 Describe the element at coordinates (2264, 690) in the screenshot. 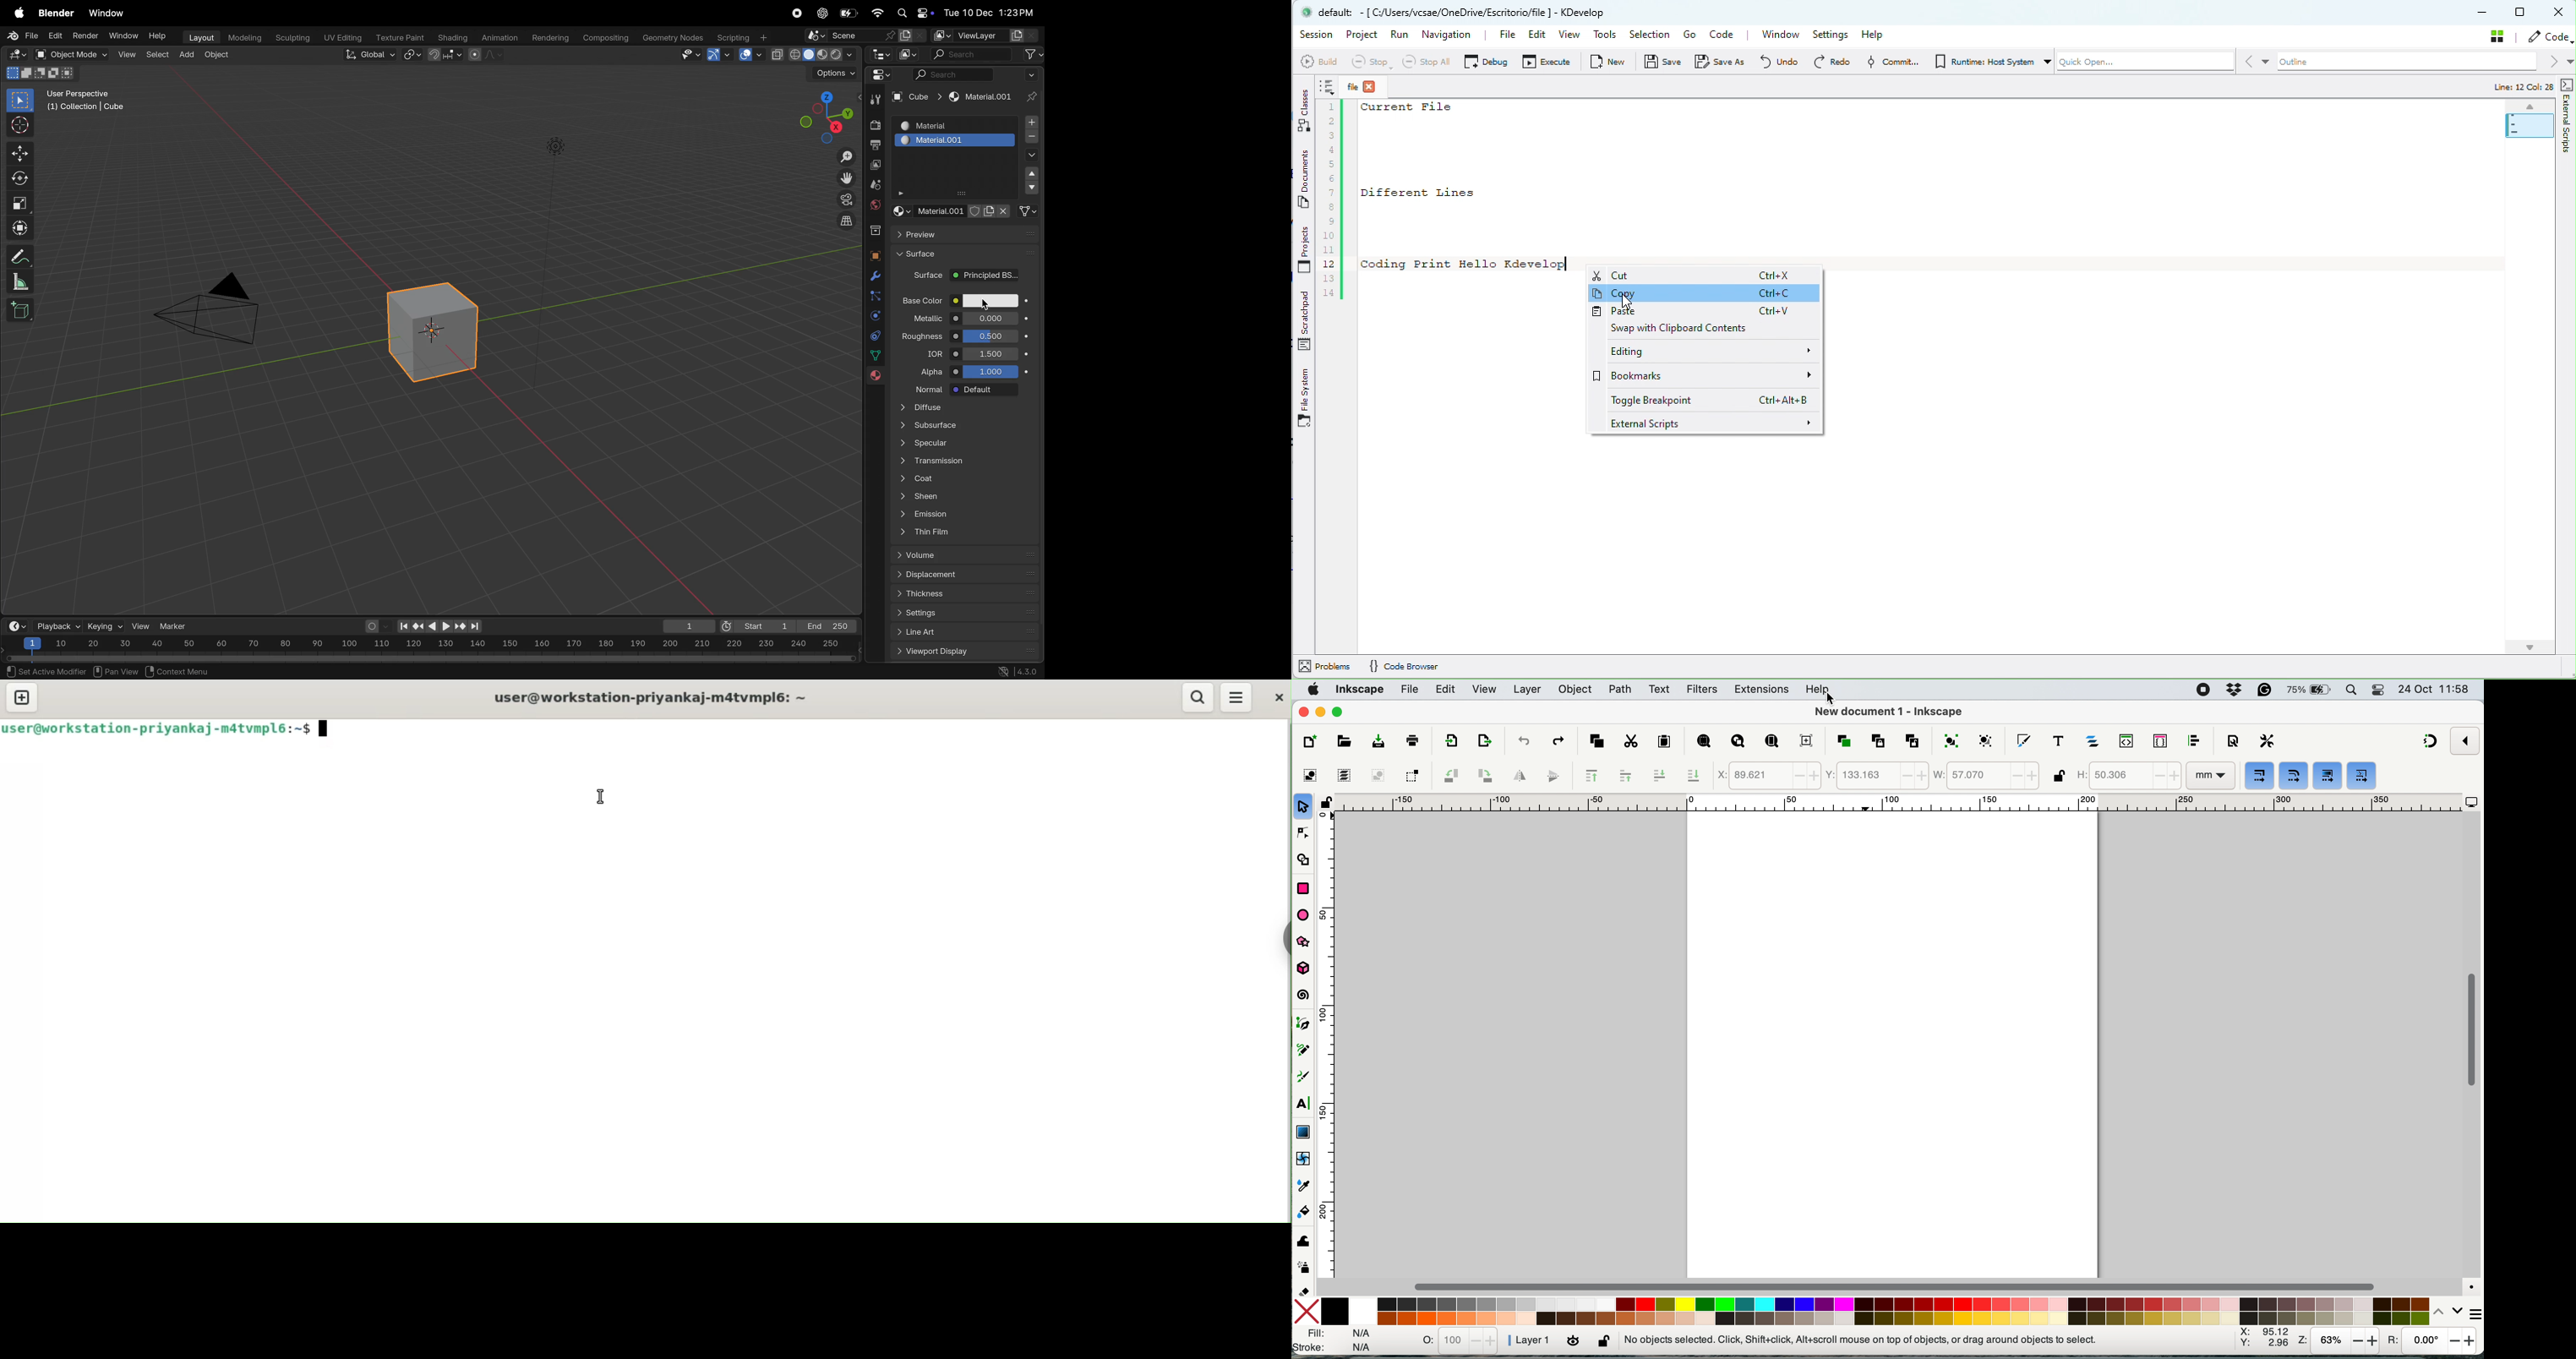

I see `grammarly` at that location.